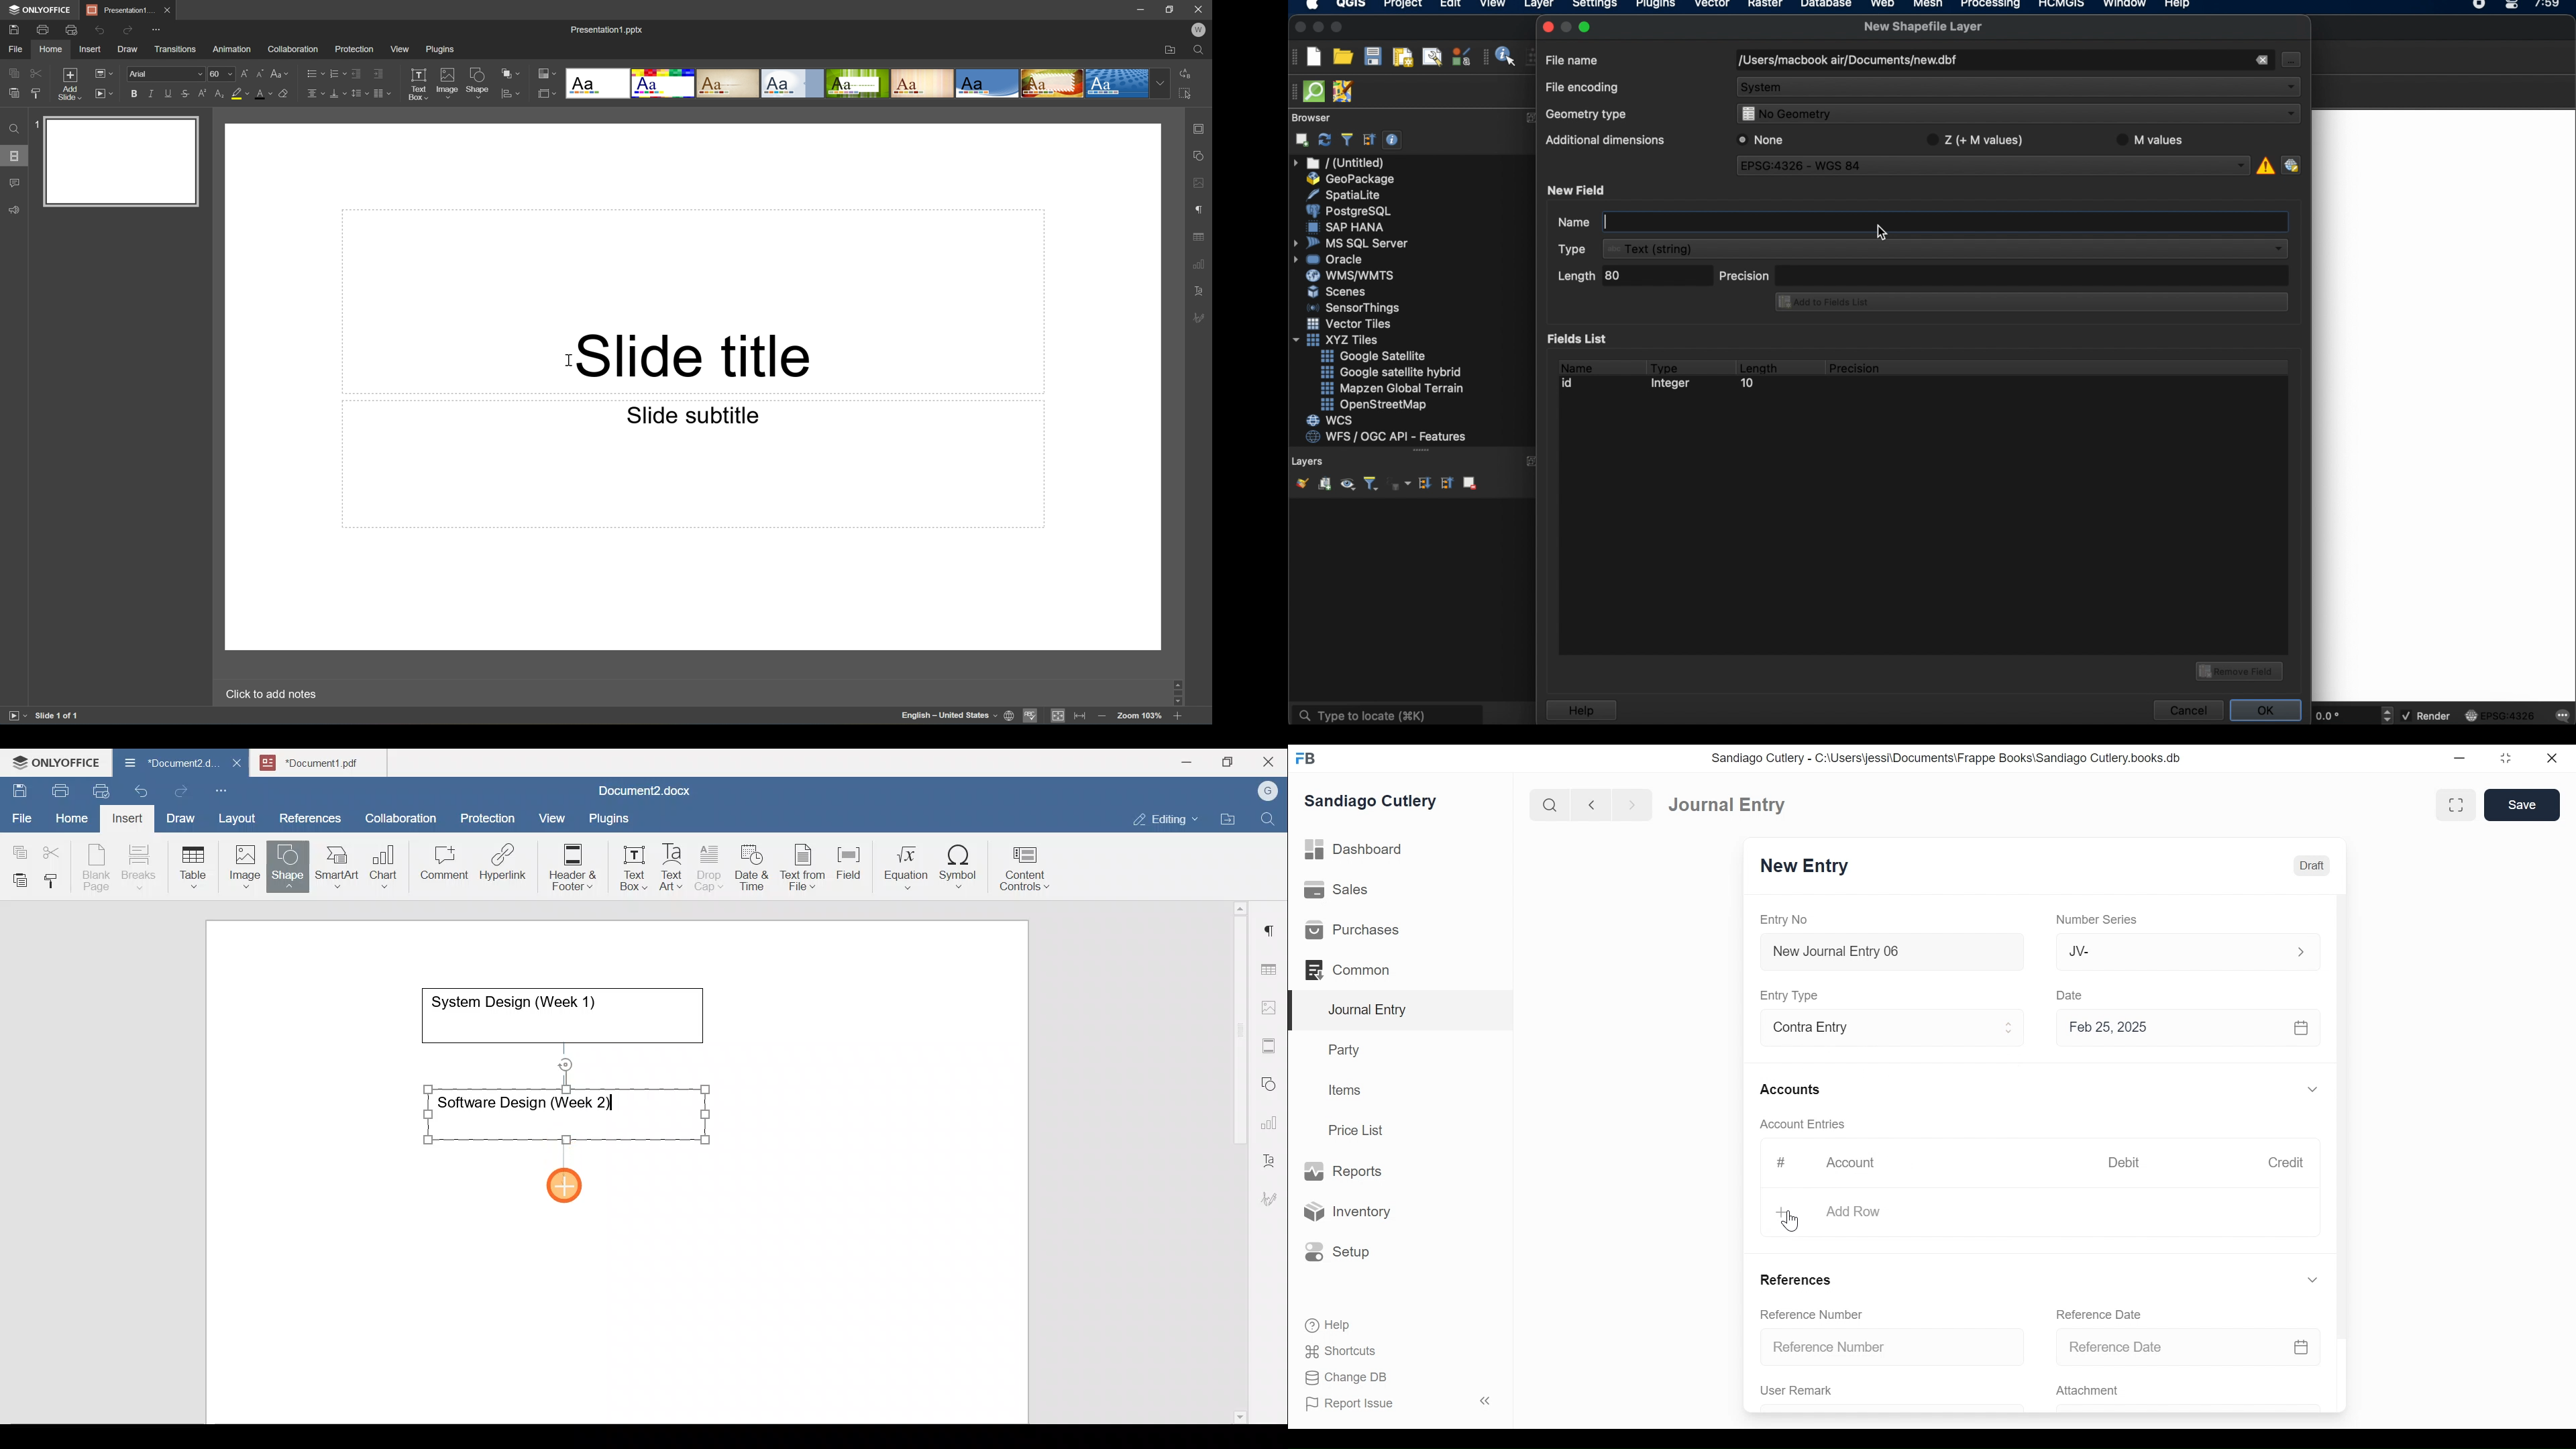 Image resolution: width=2576 pixels, height=1456 pixels. What do you see at coordinates (2315, 1090) in the screenshot?
I see `Expand` at bounding box center [2315, 1090].